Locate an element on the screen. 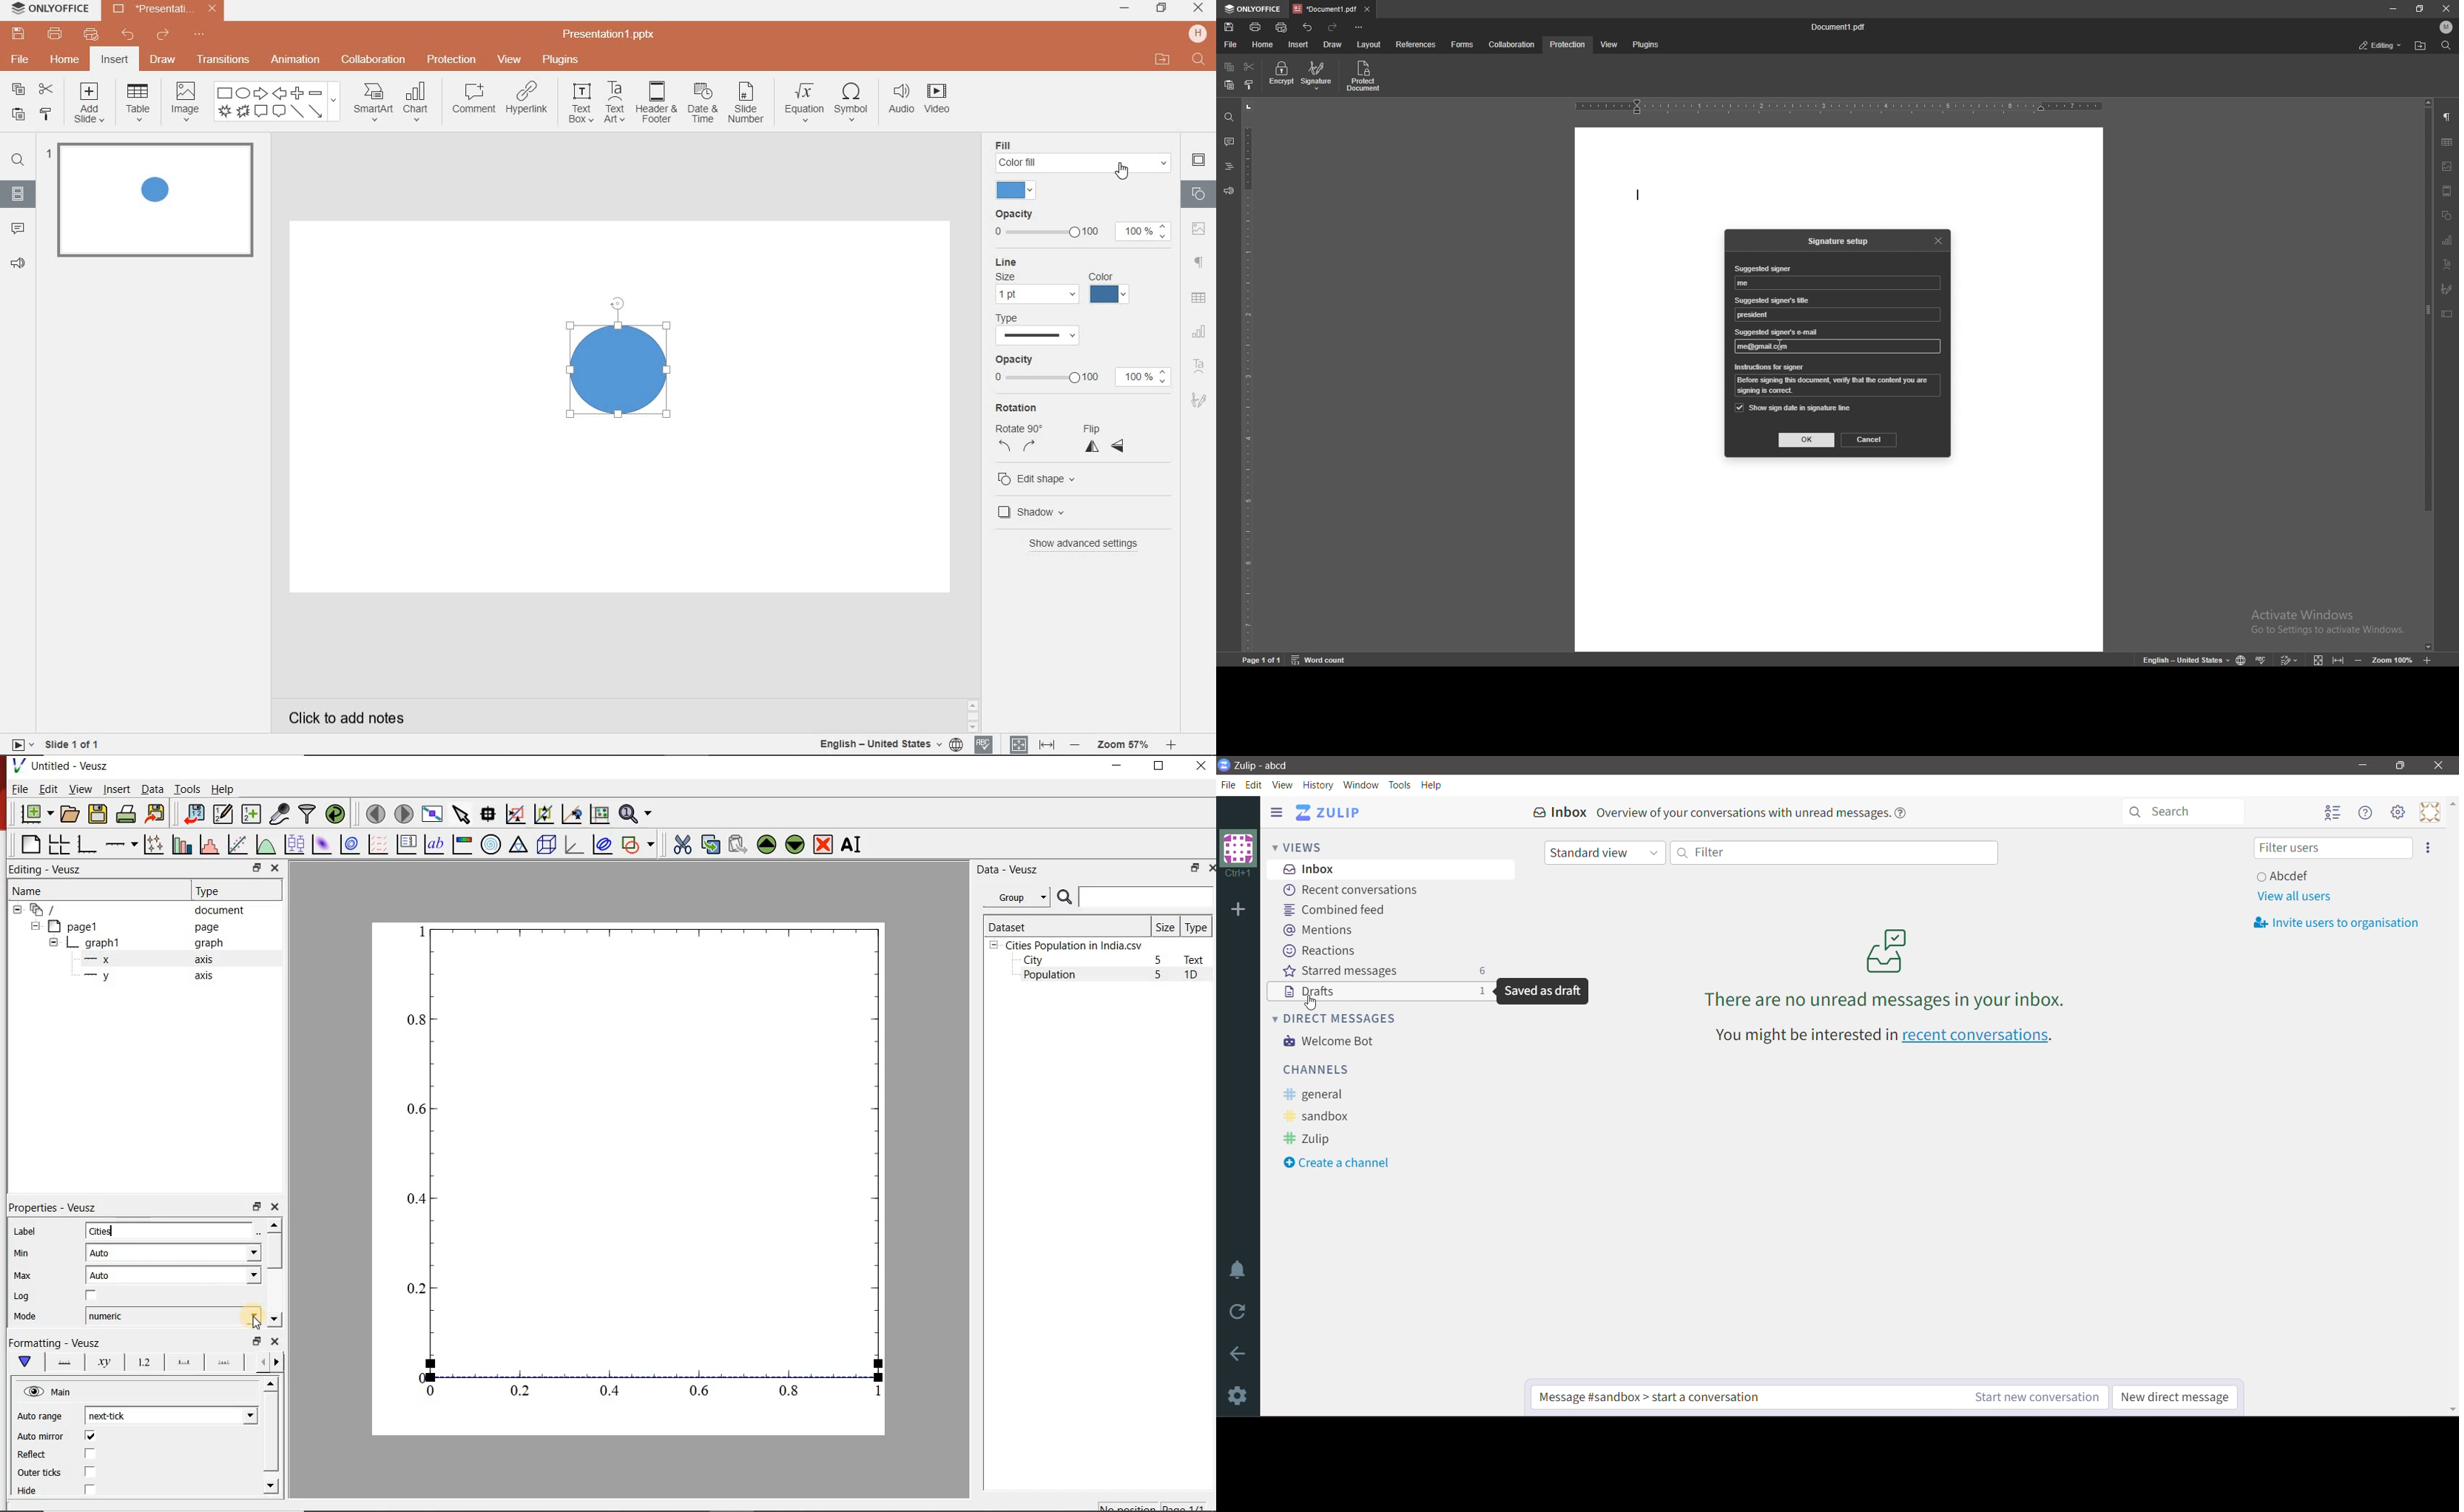 The height and width of the screenshot is (1512, 2464). signature is located at coordinates (1199, 399).